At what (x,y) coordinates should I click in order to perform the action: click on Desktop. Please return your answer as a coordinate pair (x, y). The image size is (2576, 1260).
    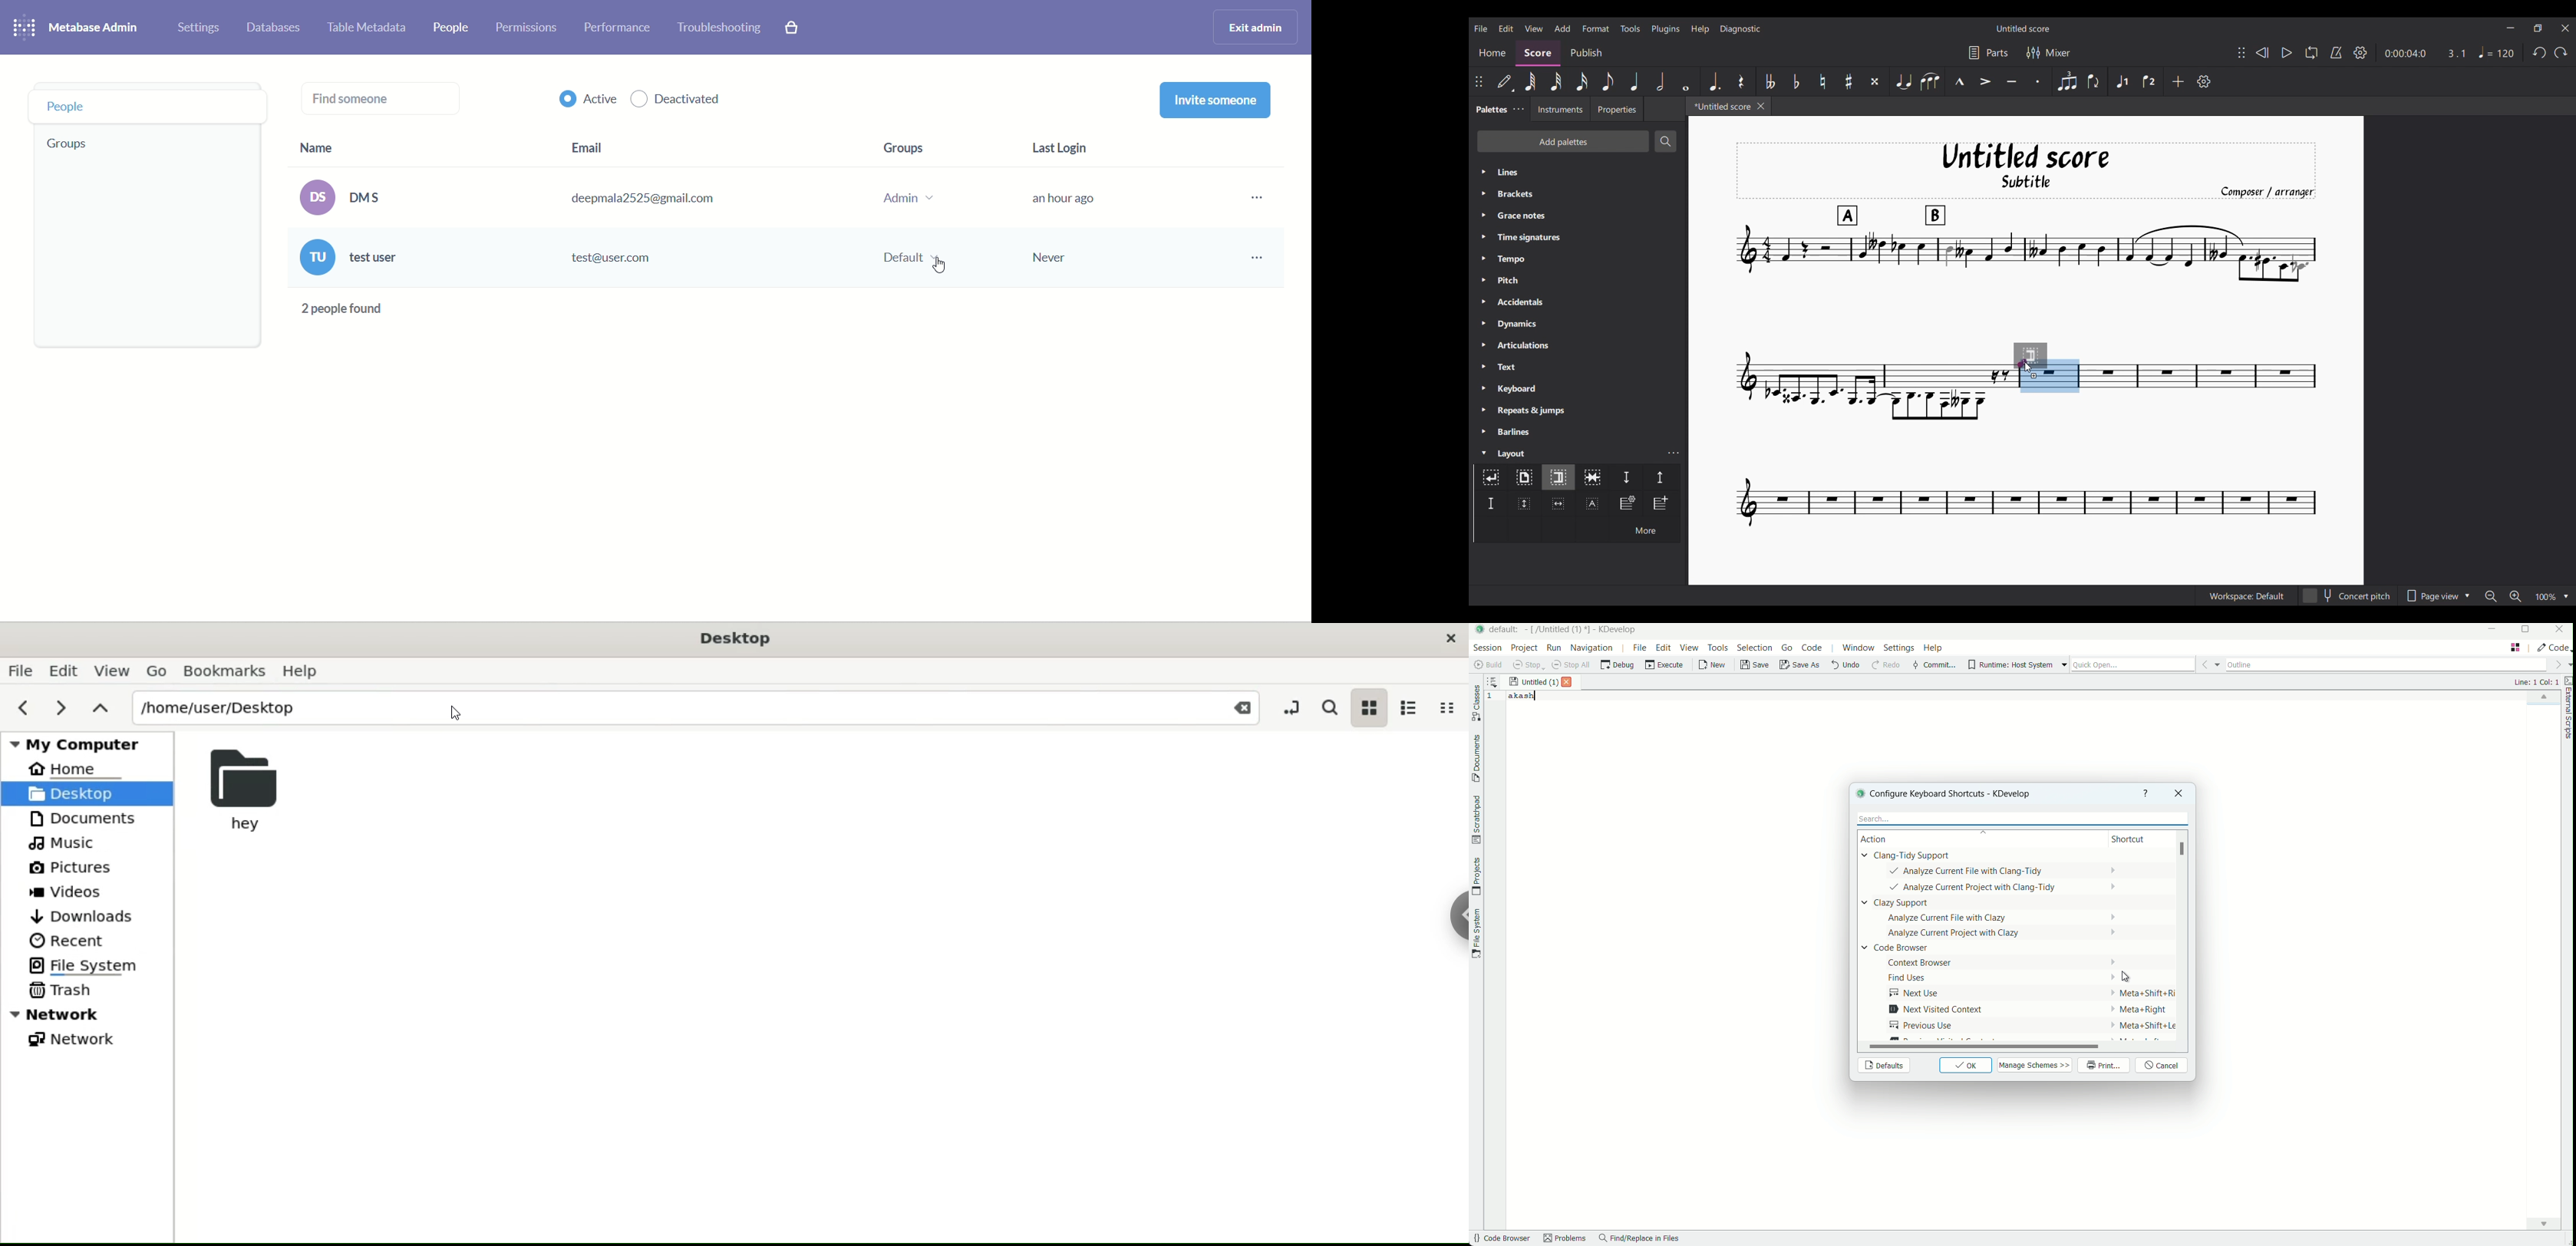
    Looking at the image, I should click on (736, 641).